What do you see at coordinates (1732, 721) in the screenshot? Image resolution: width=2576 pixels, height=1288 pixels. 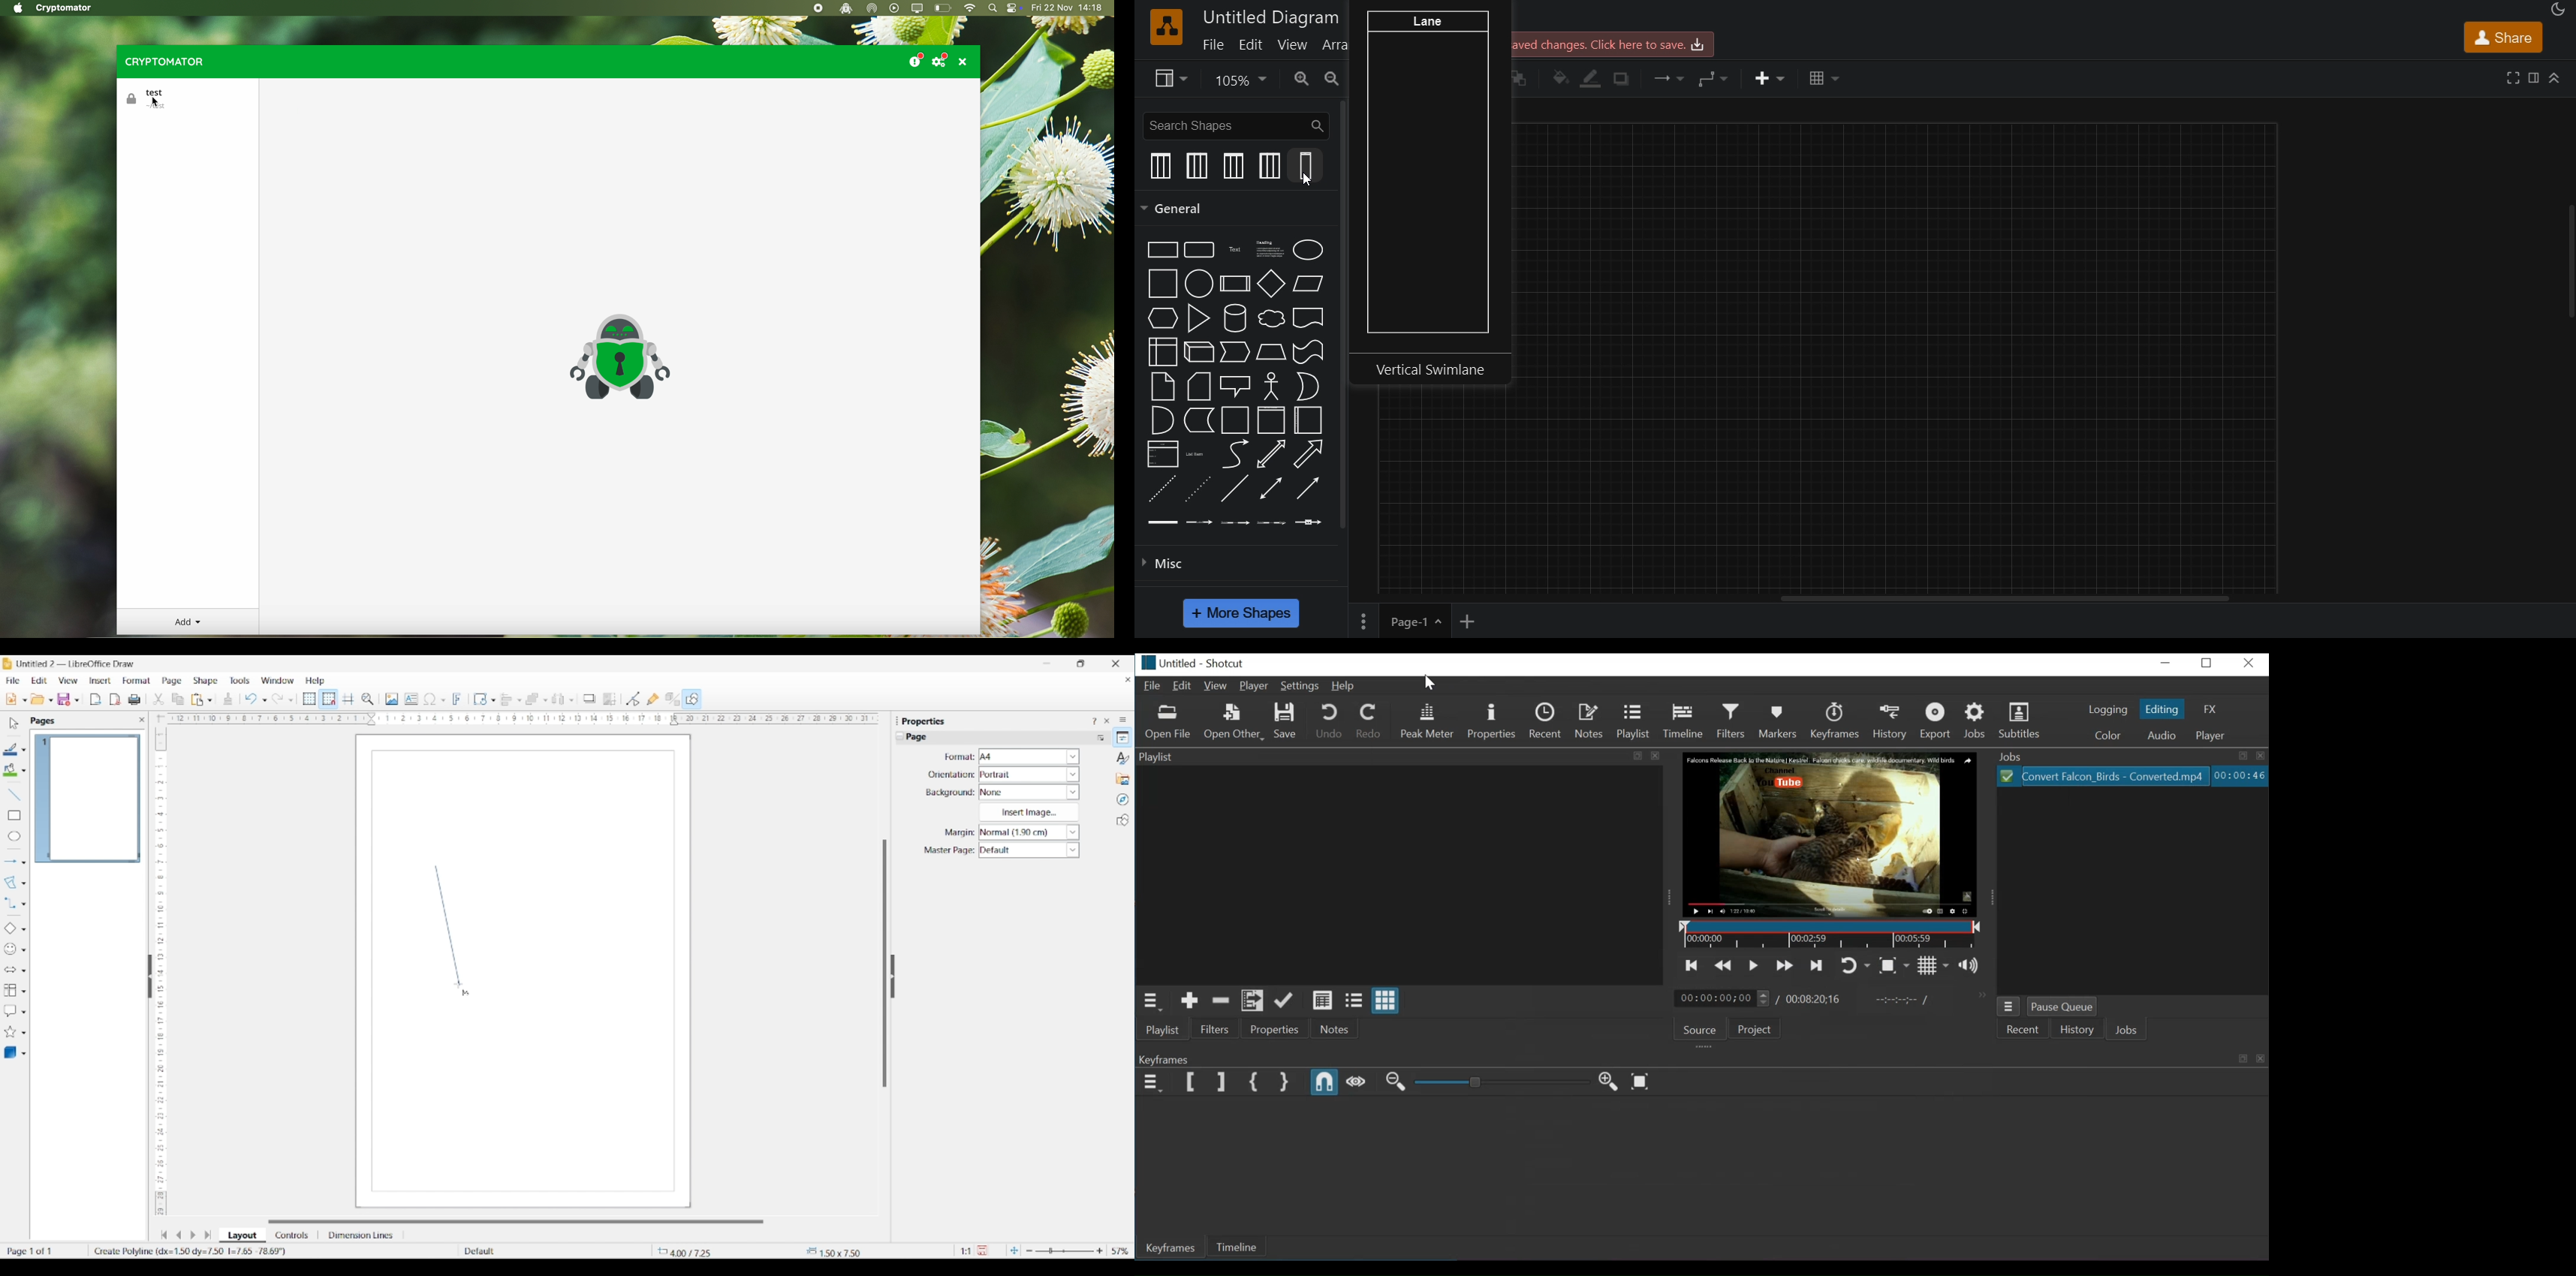 I see `Filters` at bounding box center [1732, 721].